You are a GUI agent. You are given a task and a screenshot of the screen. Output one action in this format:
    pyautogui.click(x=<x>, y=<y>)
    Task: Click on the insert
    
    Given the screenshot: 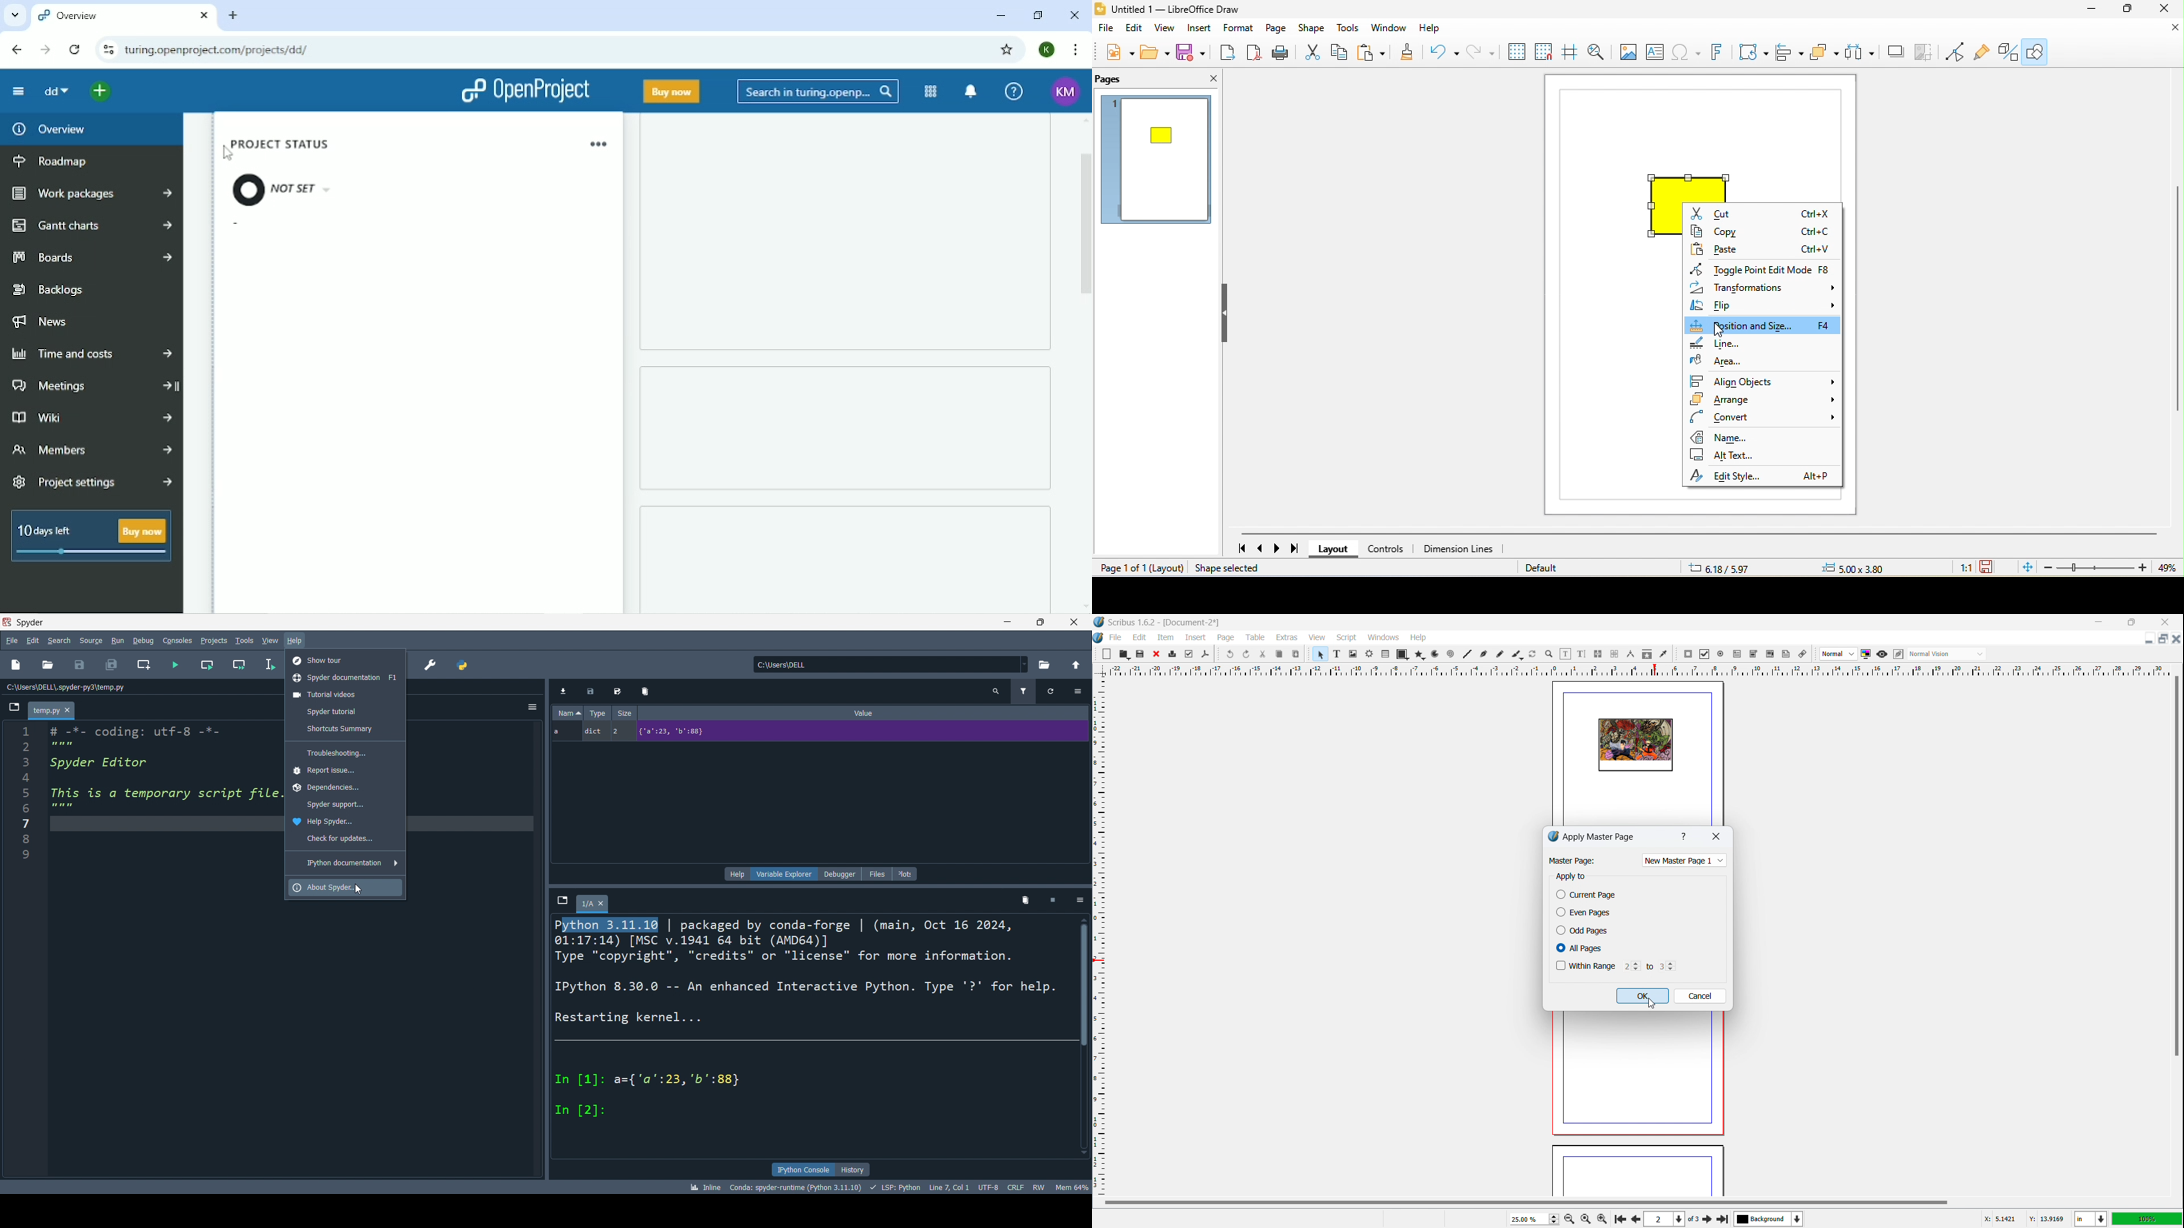 What is the action you would take?
    pyautogui.click(x=1197, y=637)
    